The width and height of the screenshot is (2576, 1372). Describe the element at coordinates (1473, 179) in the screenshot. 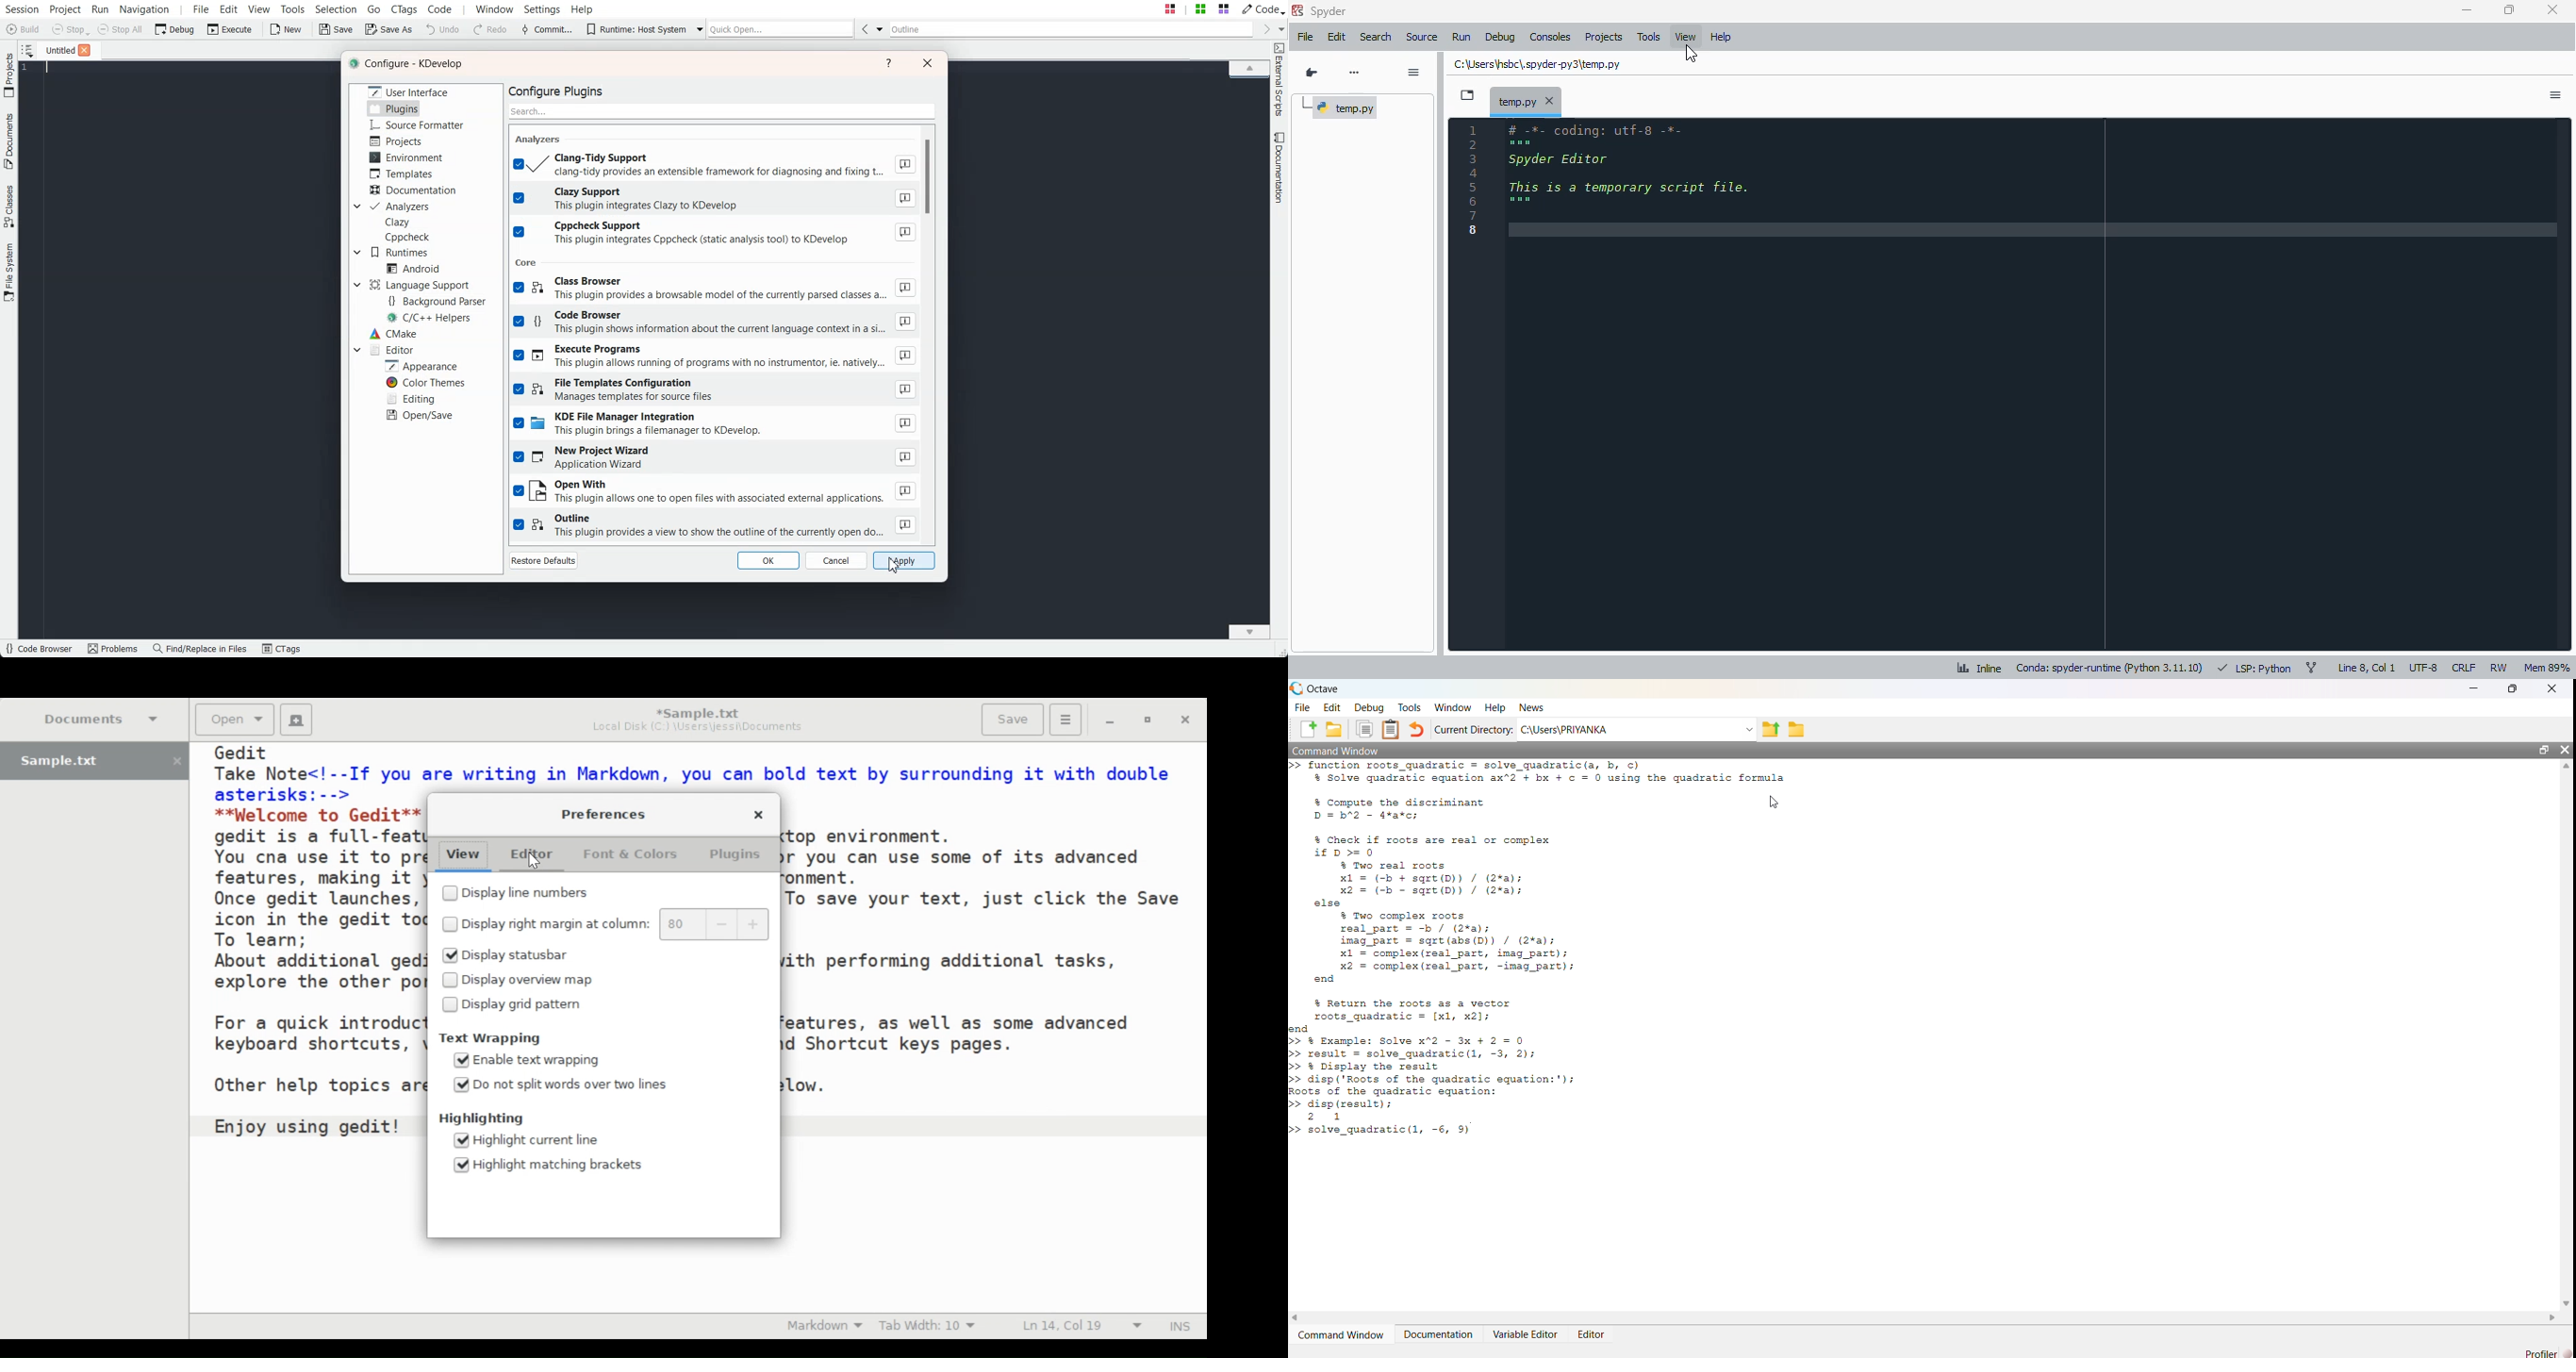

I see `line numbers` at that location.